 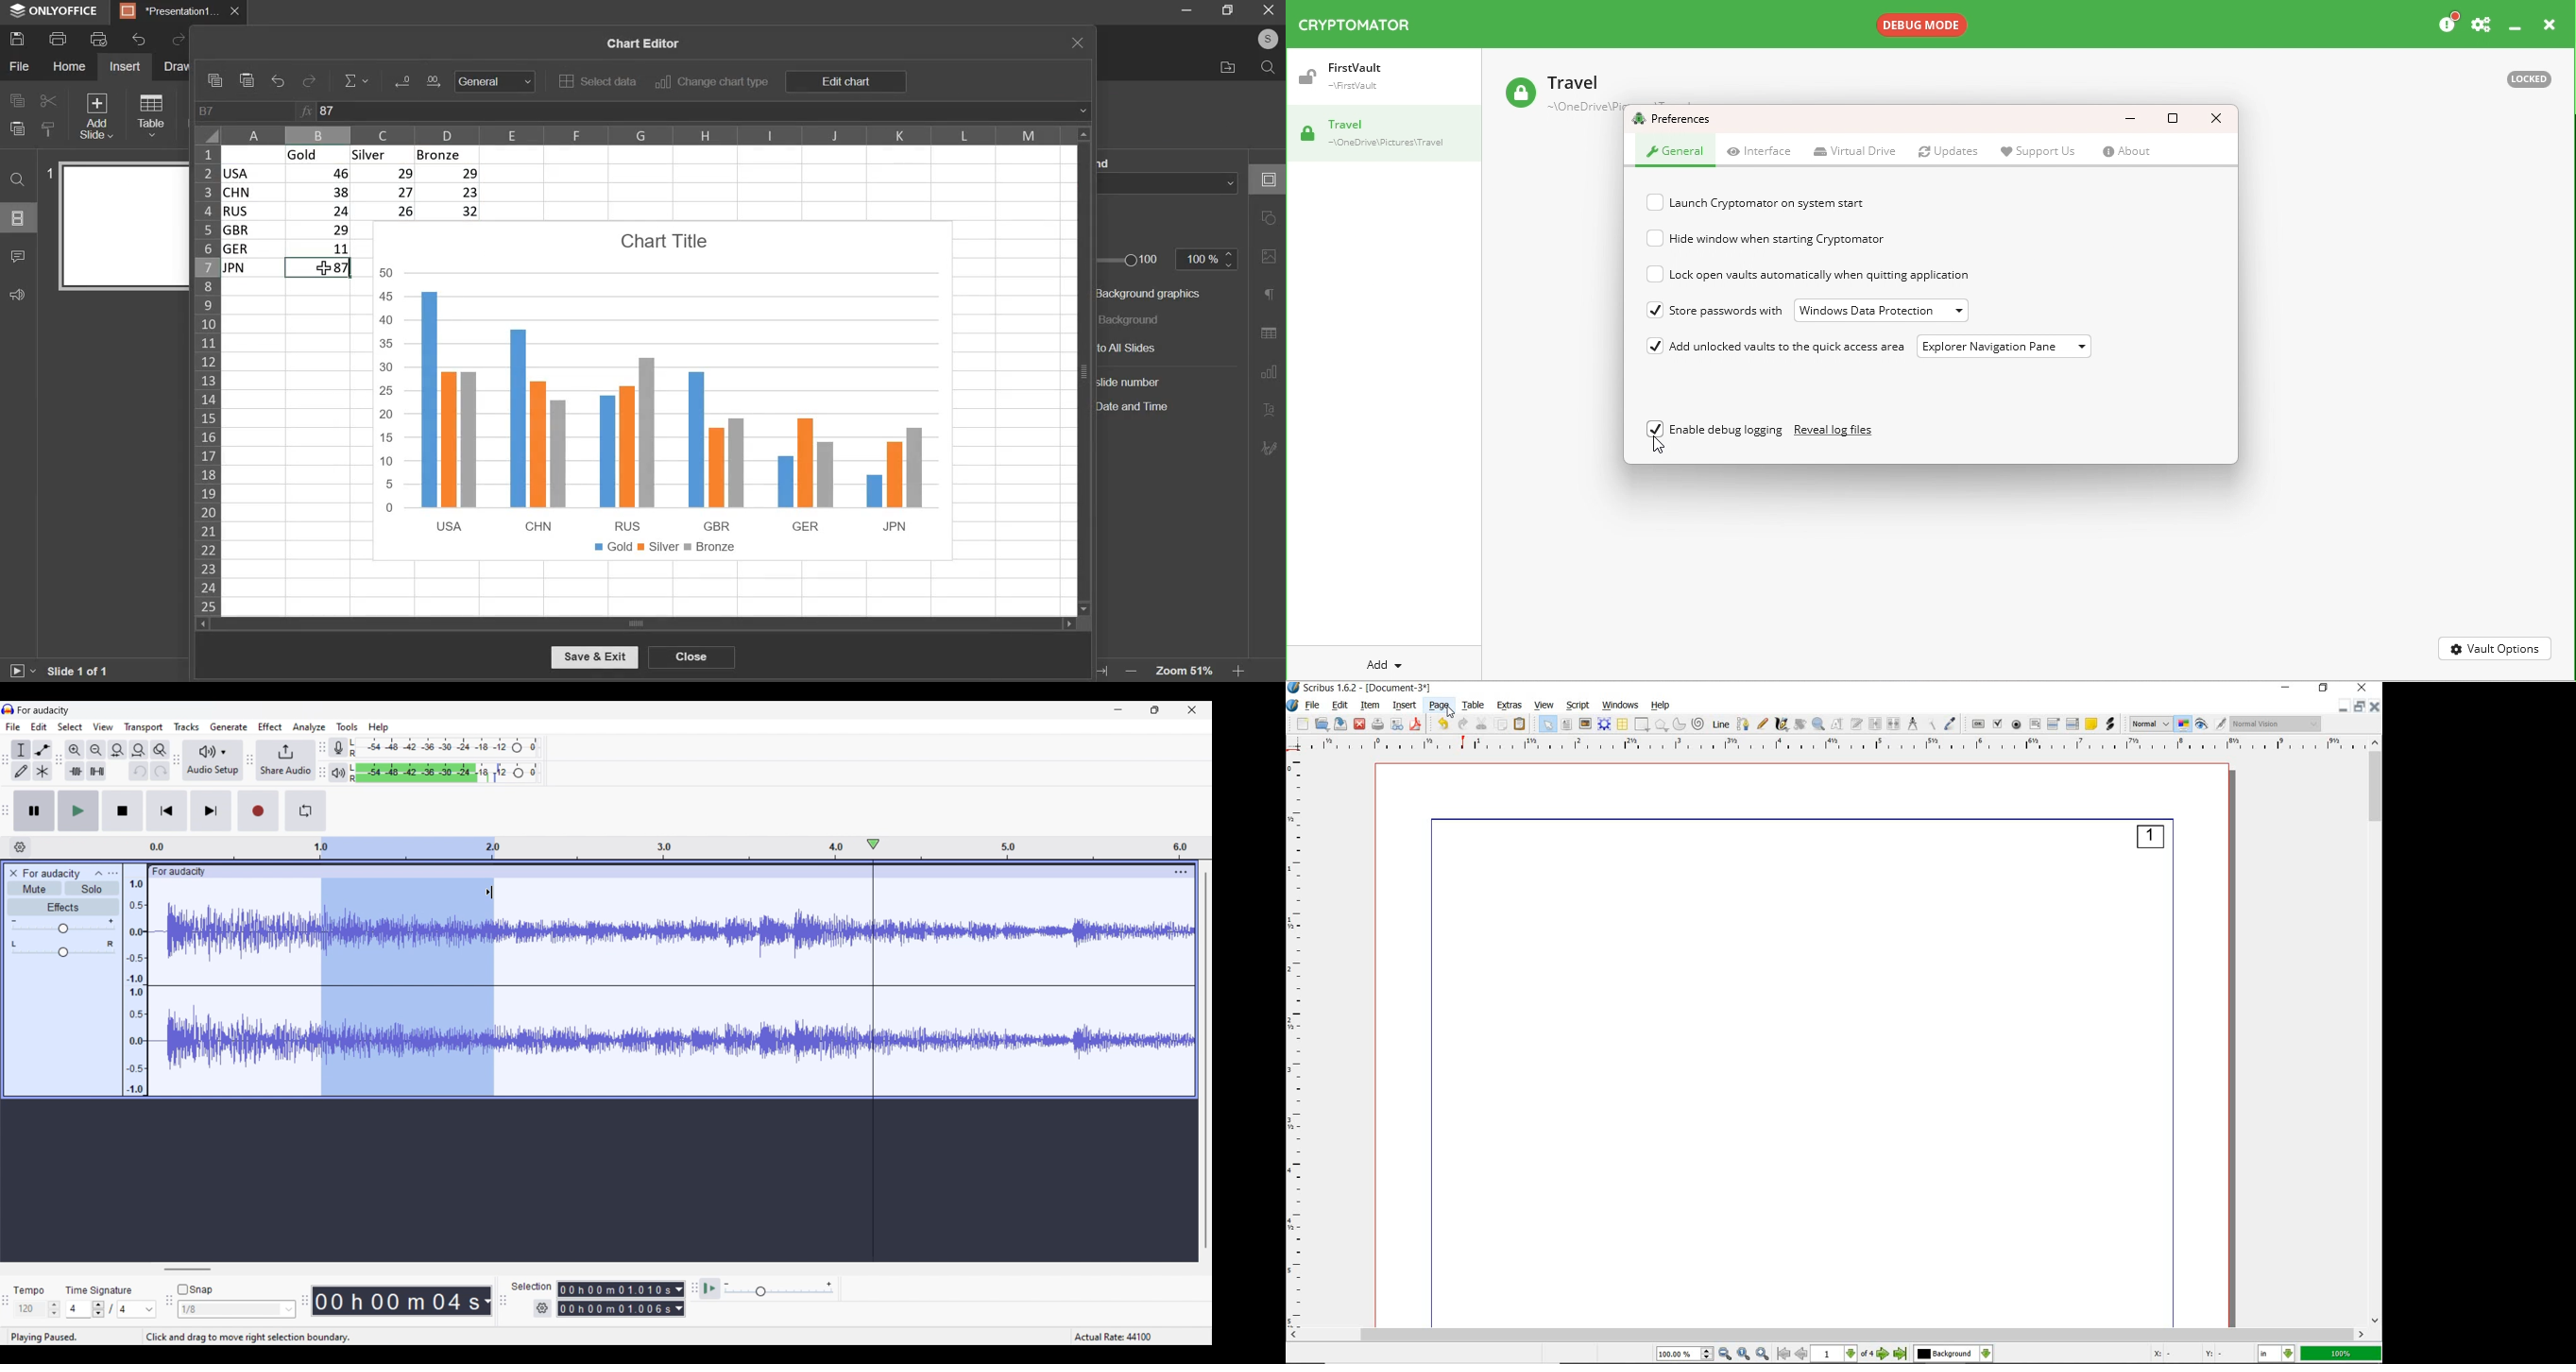 I want to click on Fit selection to width, so click(x=118, y=750).